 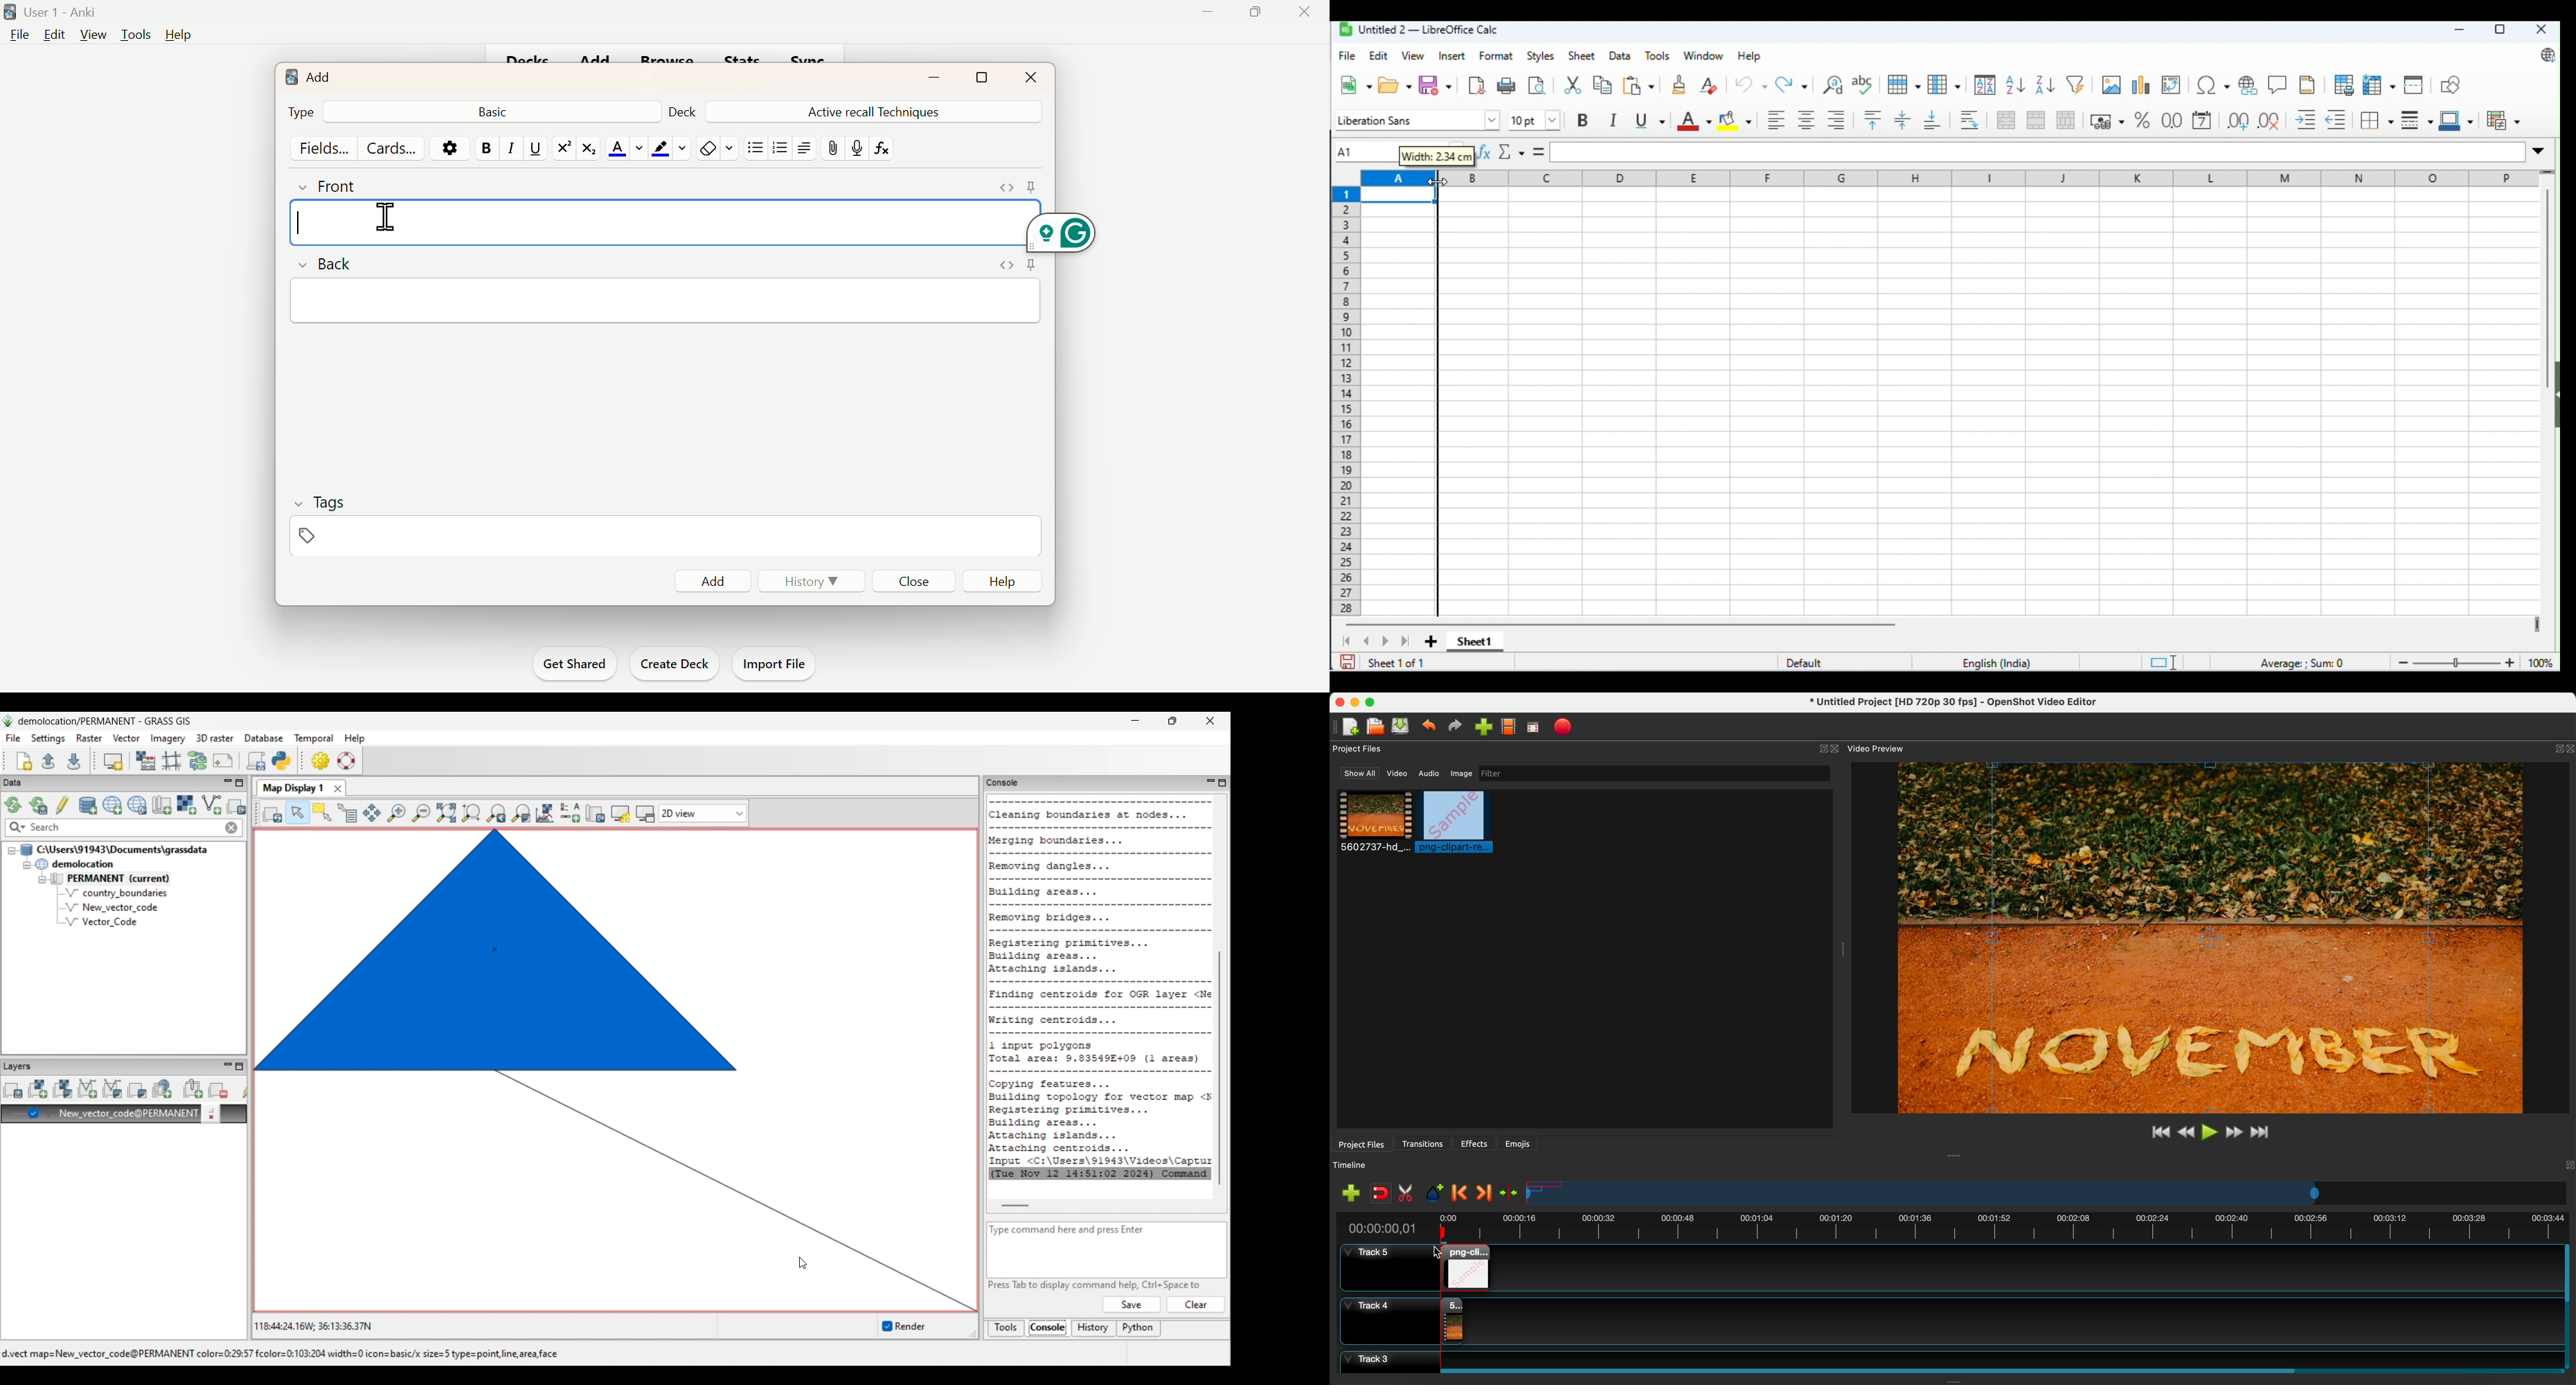 What do you see at coordinates (858, 147) in the screenshot?
I see `Mic` at bounding box center [858, 147].